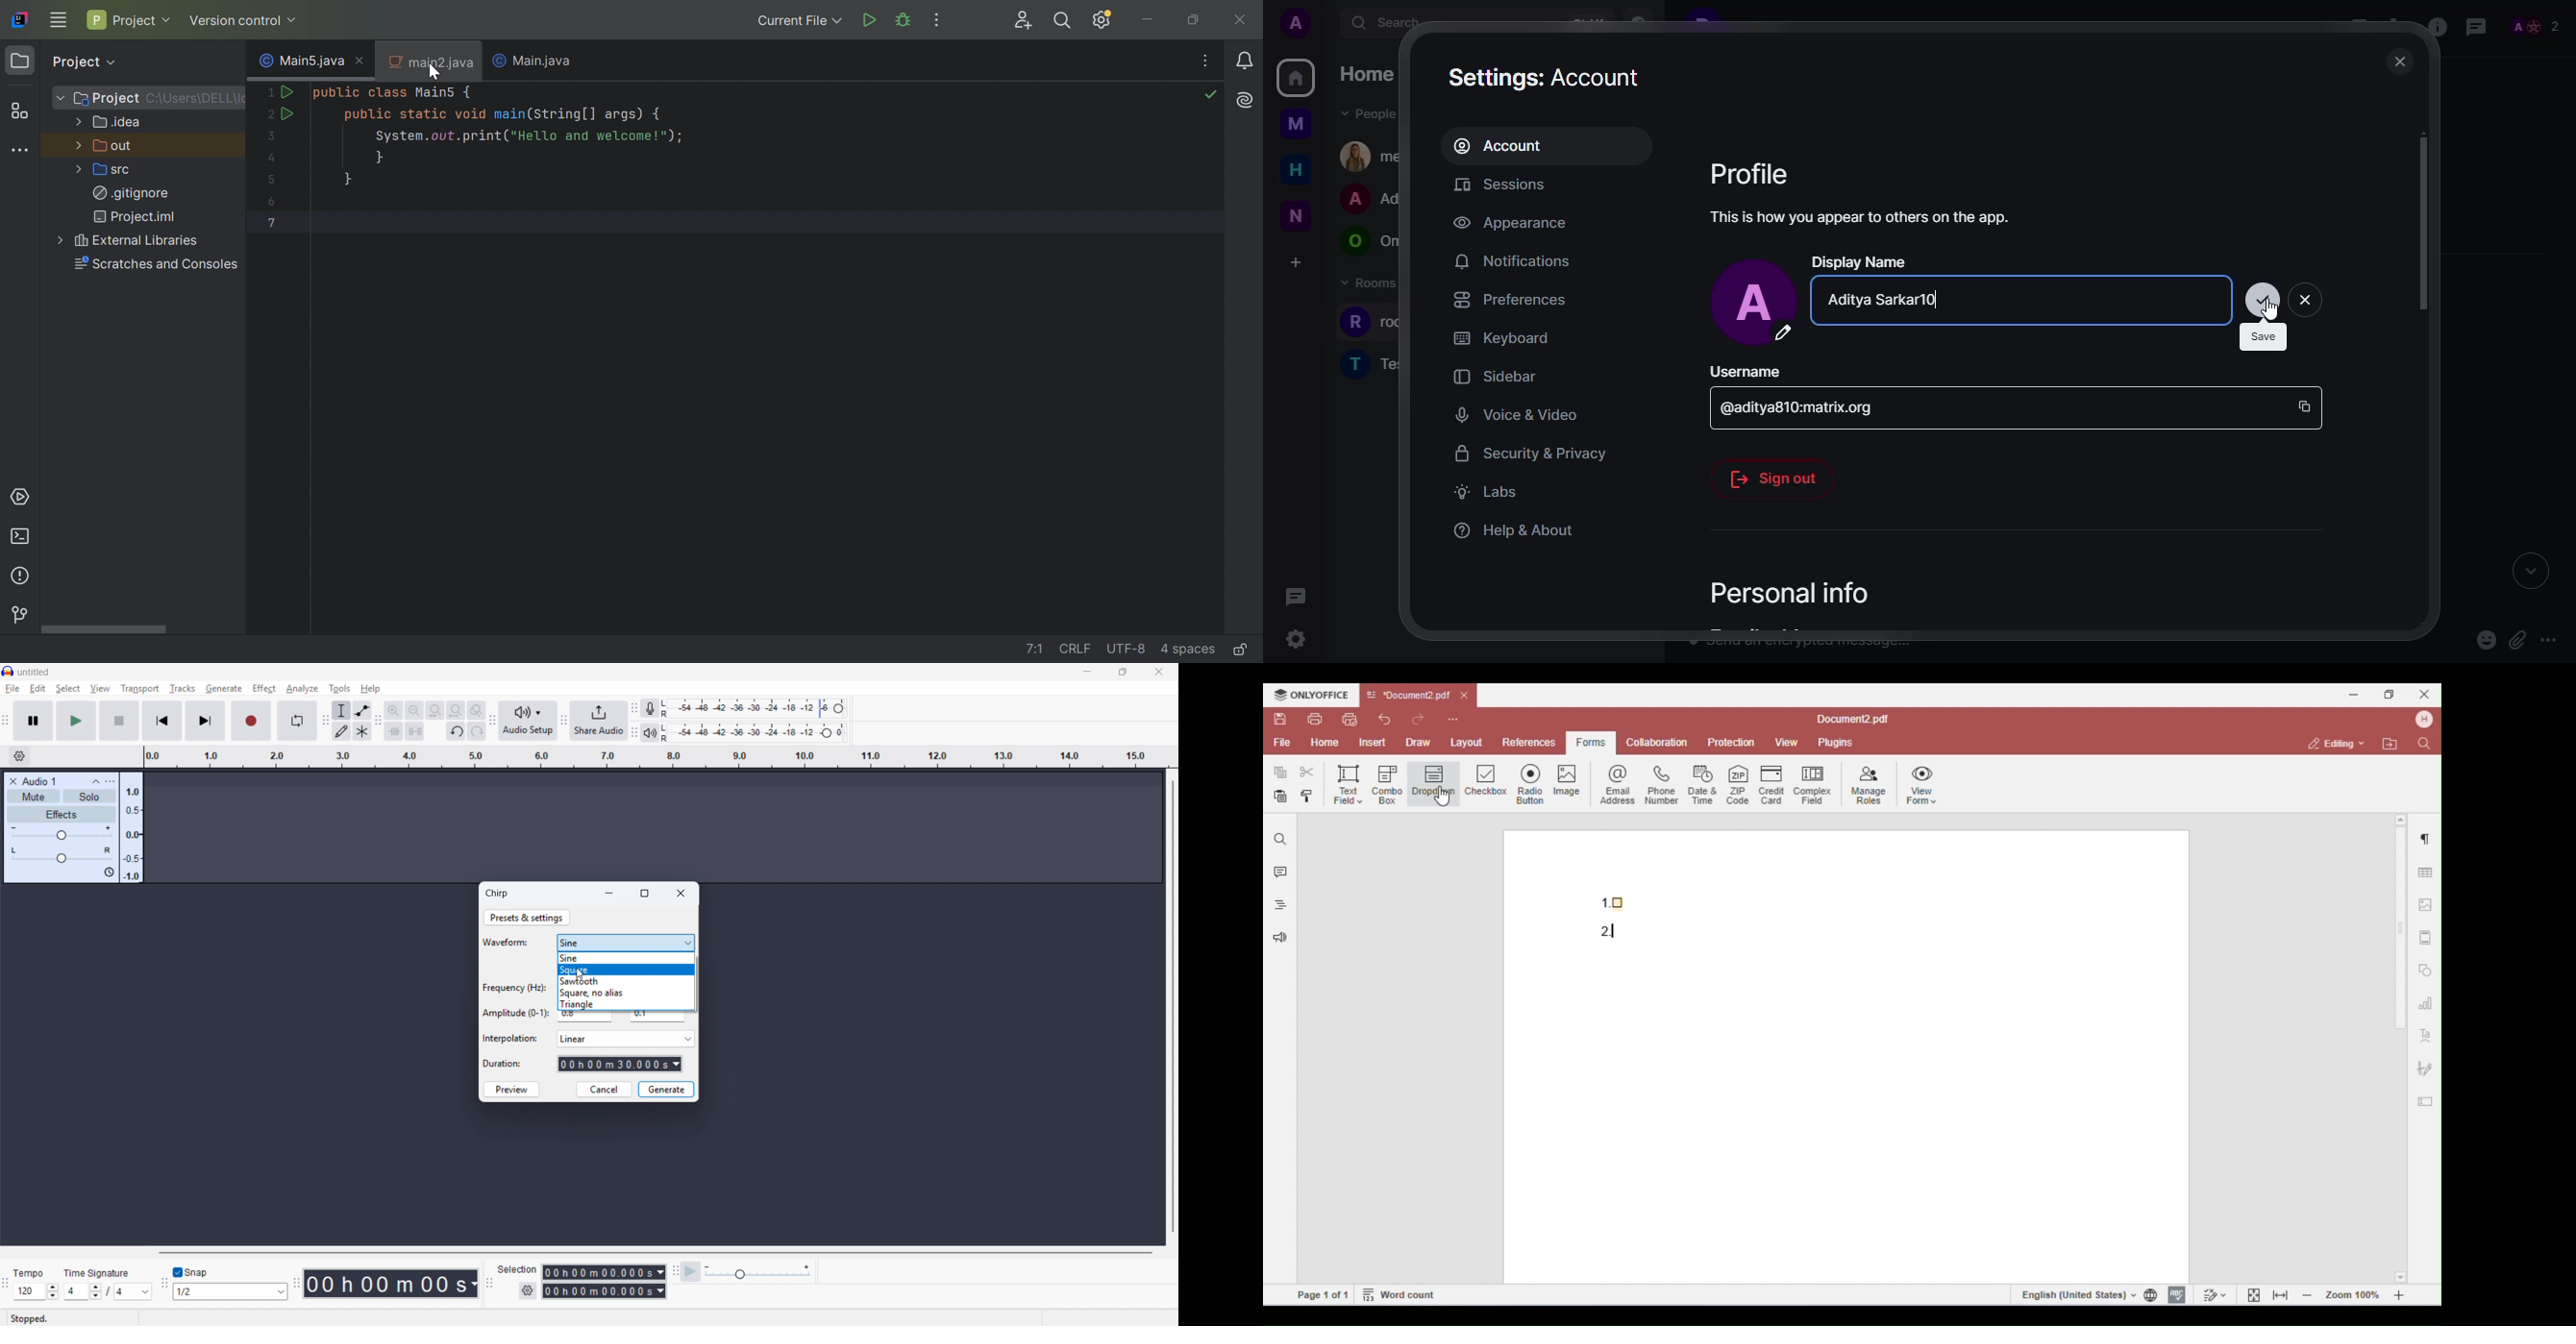 This screenshot has height=1344, width=2576. What do you see at coordinates (666, 1090) in the screenshot?
I see `Generate ` at bounding box center [666, 1090].